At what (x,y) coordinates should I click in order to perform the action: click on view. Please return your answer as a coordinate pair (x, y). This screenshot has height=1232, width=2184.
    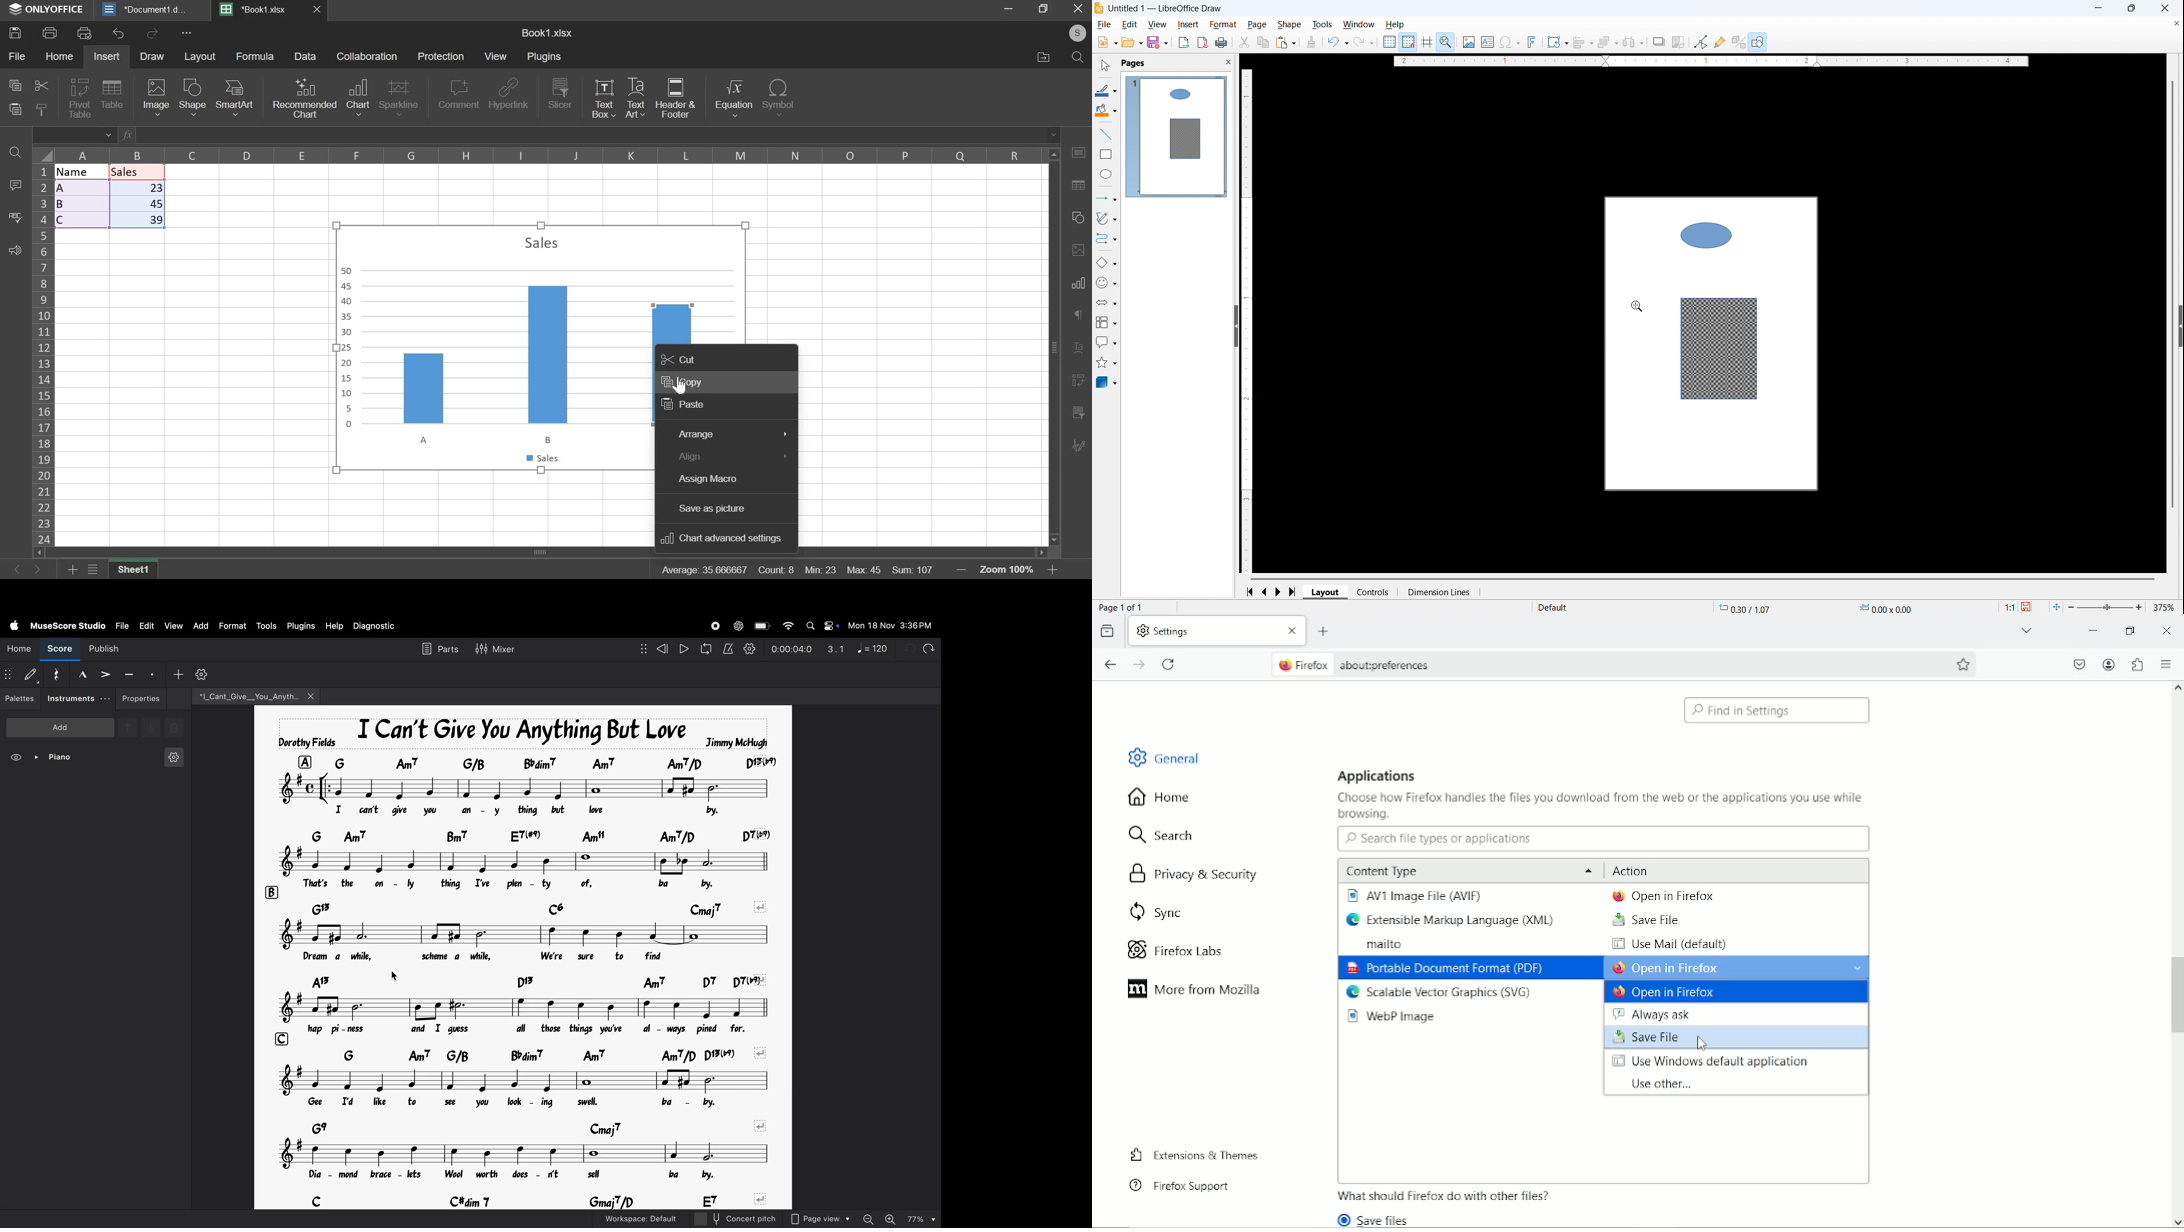
    Looking at the image, I should click on (496, 57).